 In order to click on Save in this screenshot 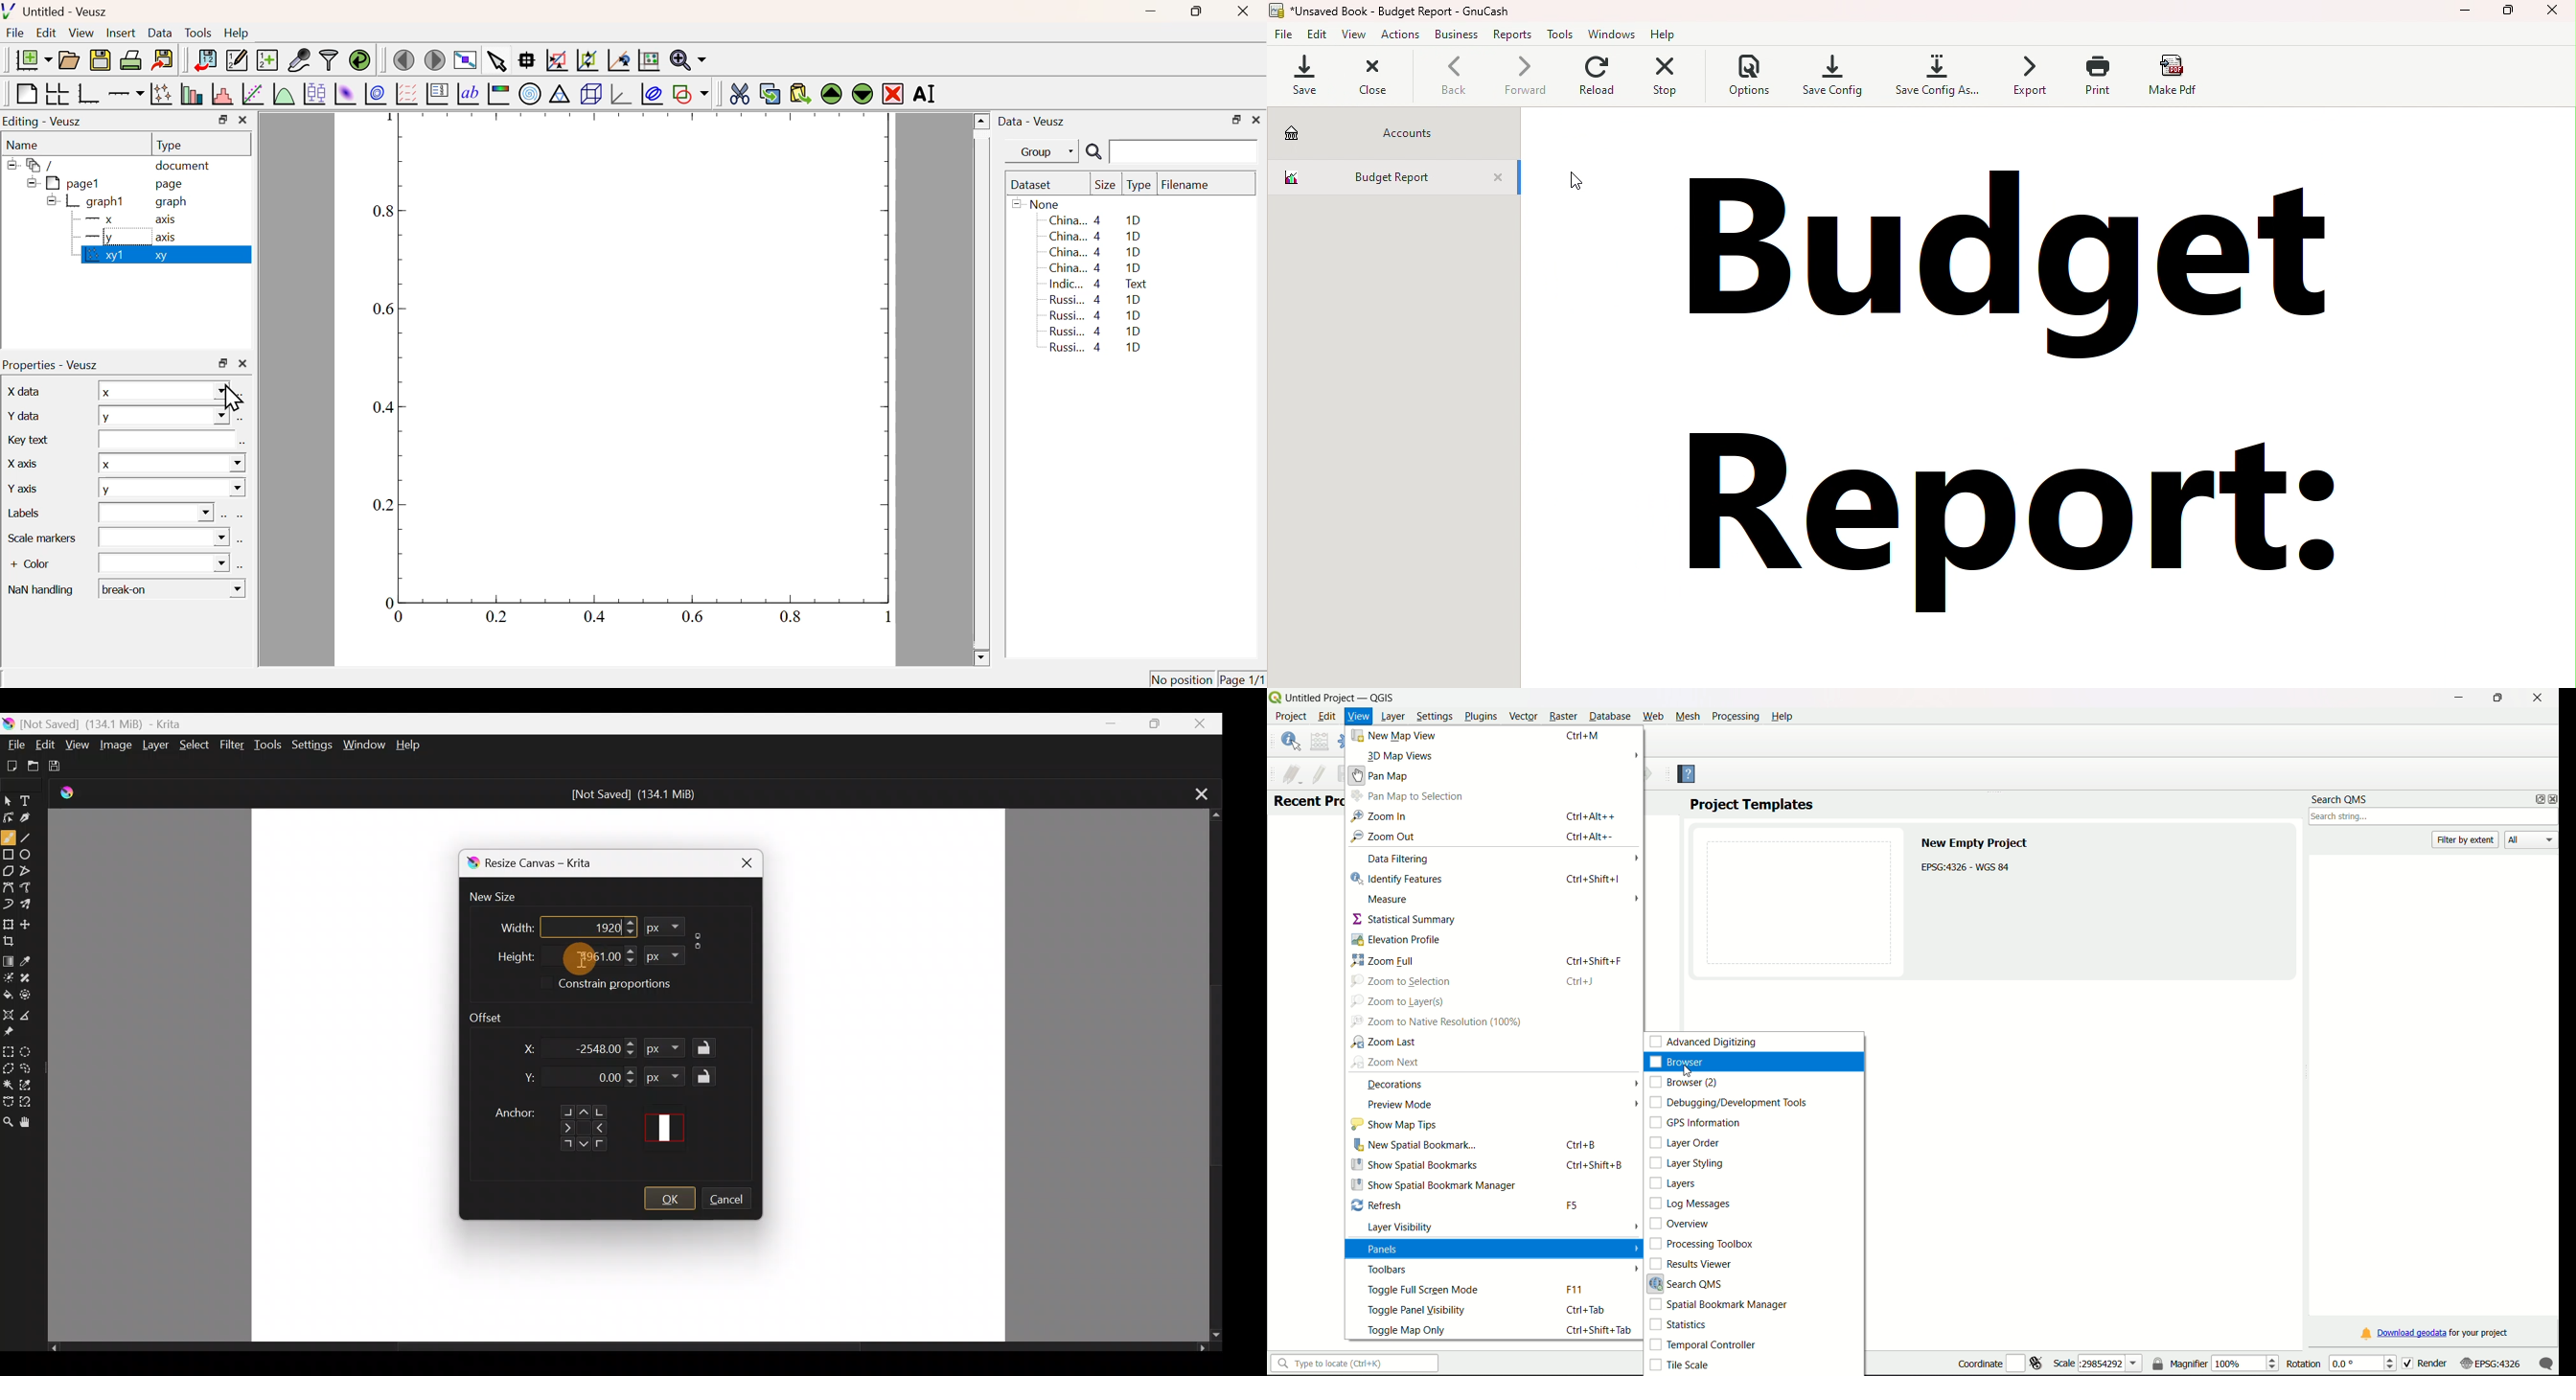, I will do `click(66, 769)`.